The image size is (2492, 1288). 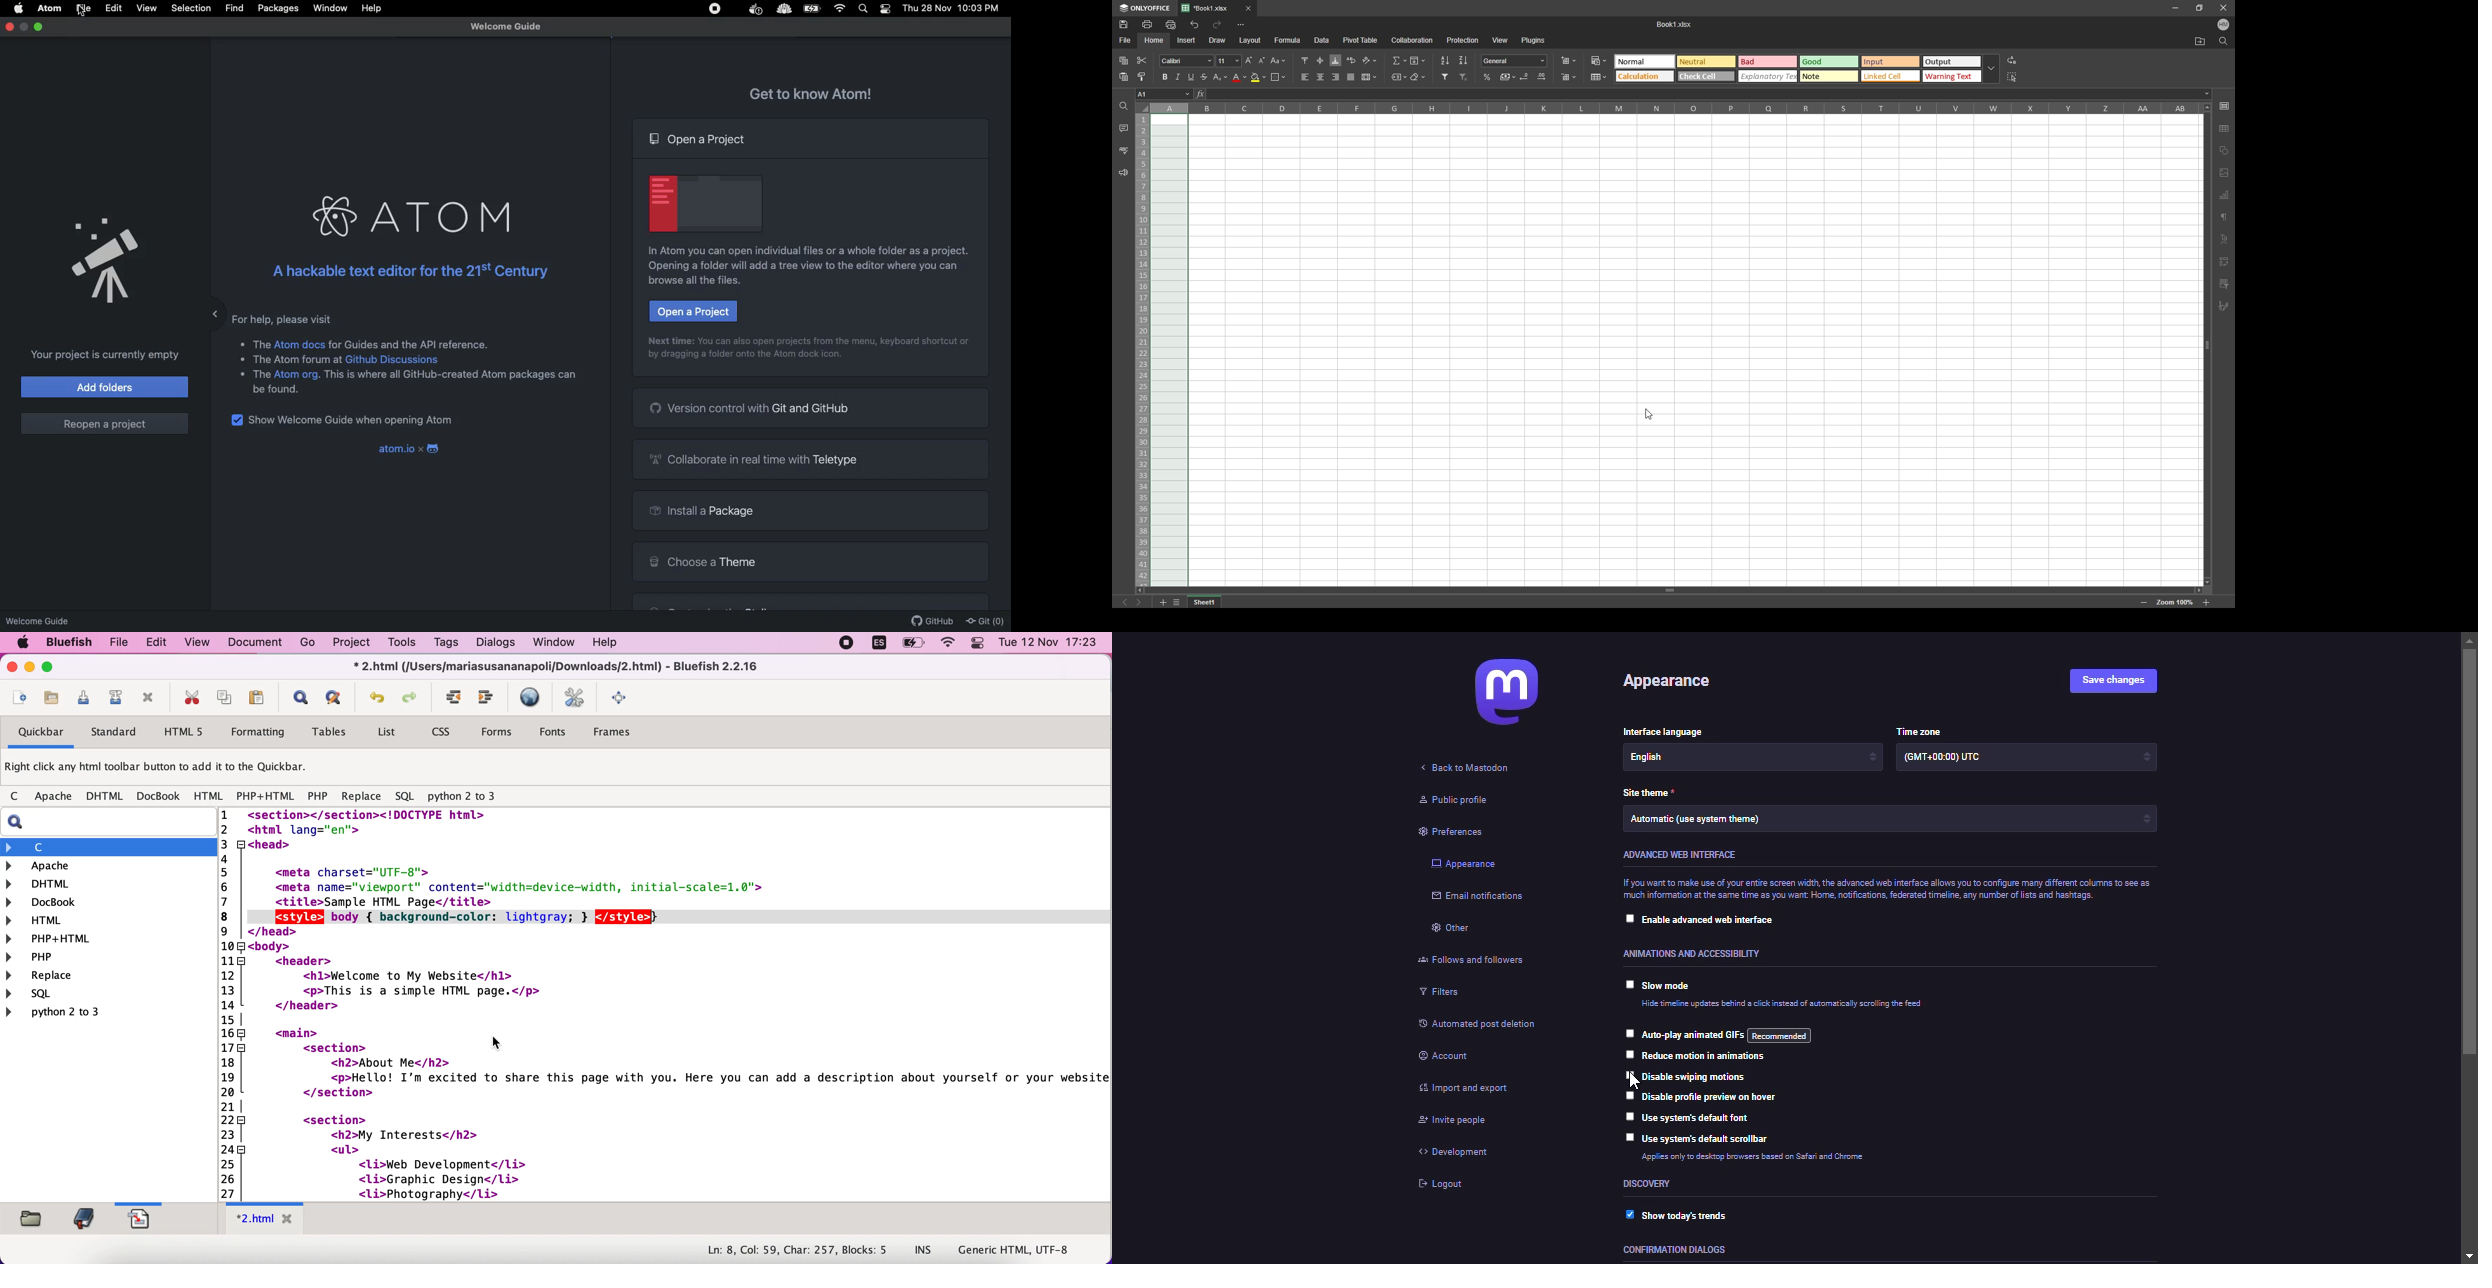 I want to click on collaboration, so click(x=1412, y=40).